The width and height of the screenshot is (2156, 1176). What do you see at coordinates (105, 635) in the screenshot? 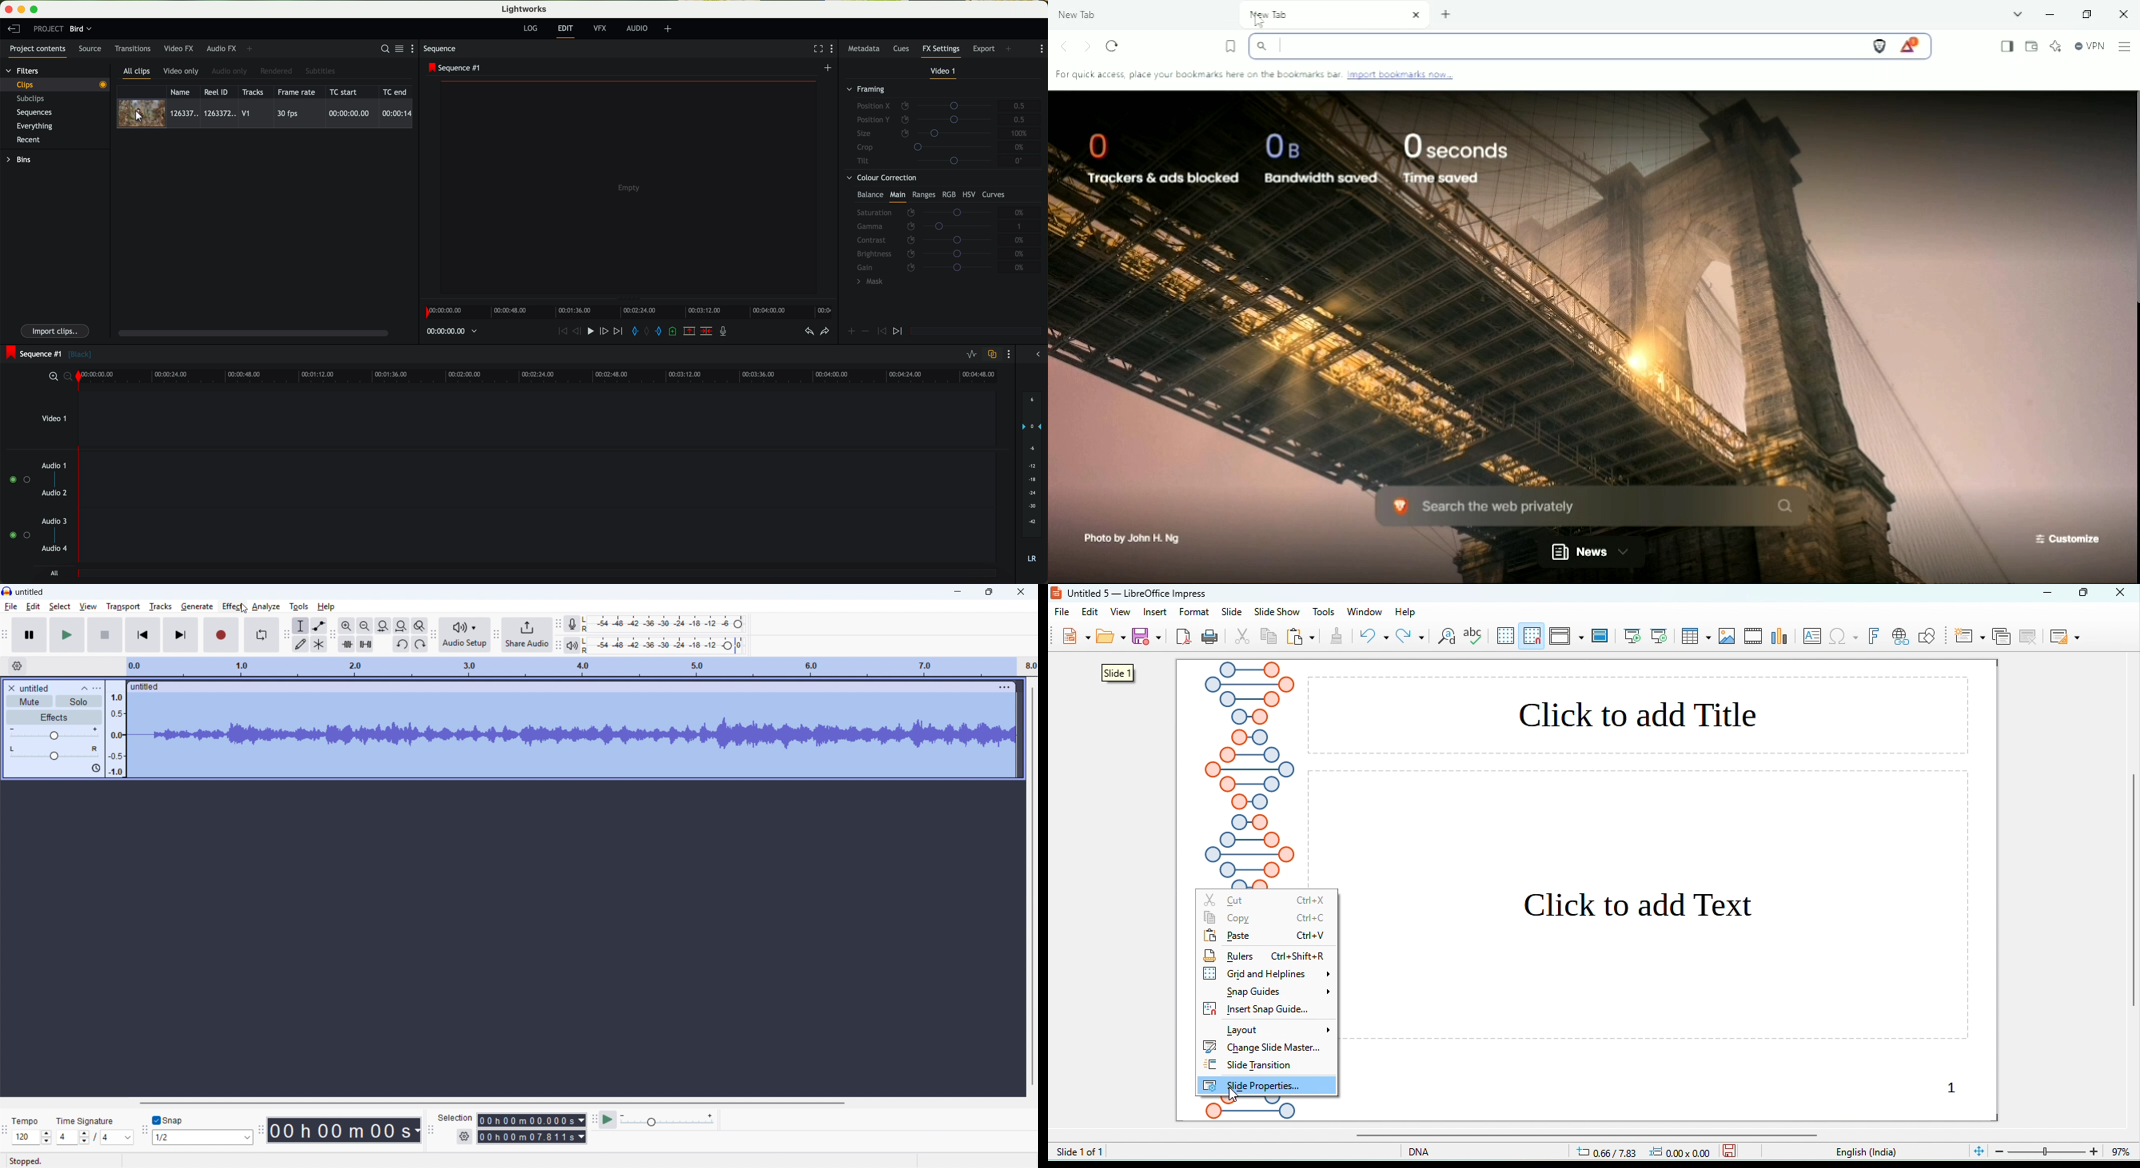
I see `stop` at bounding box center [105, 635].